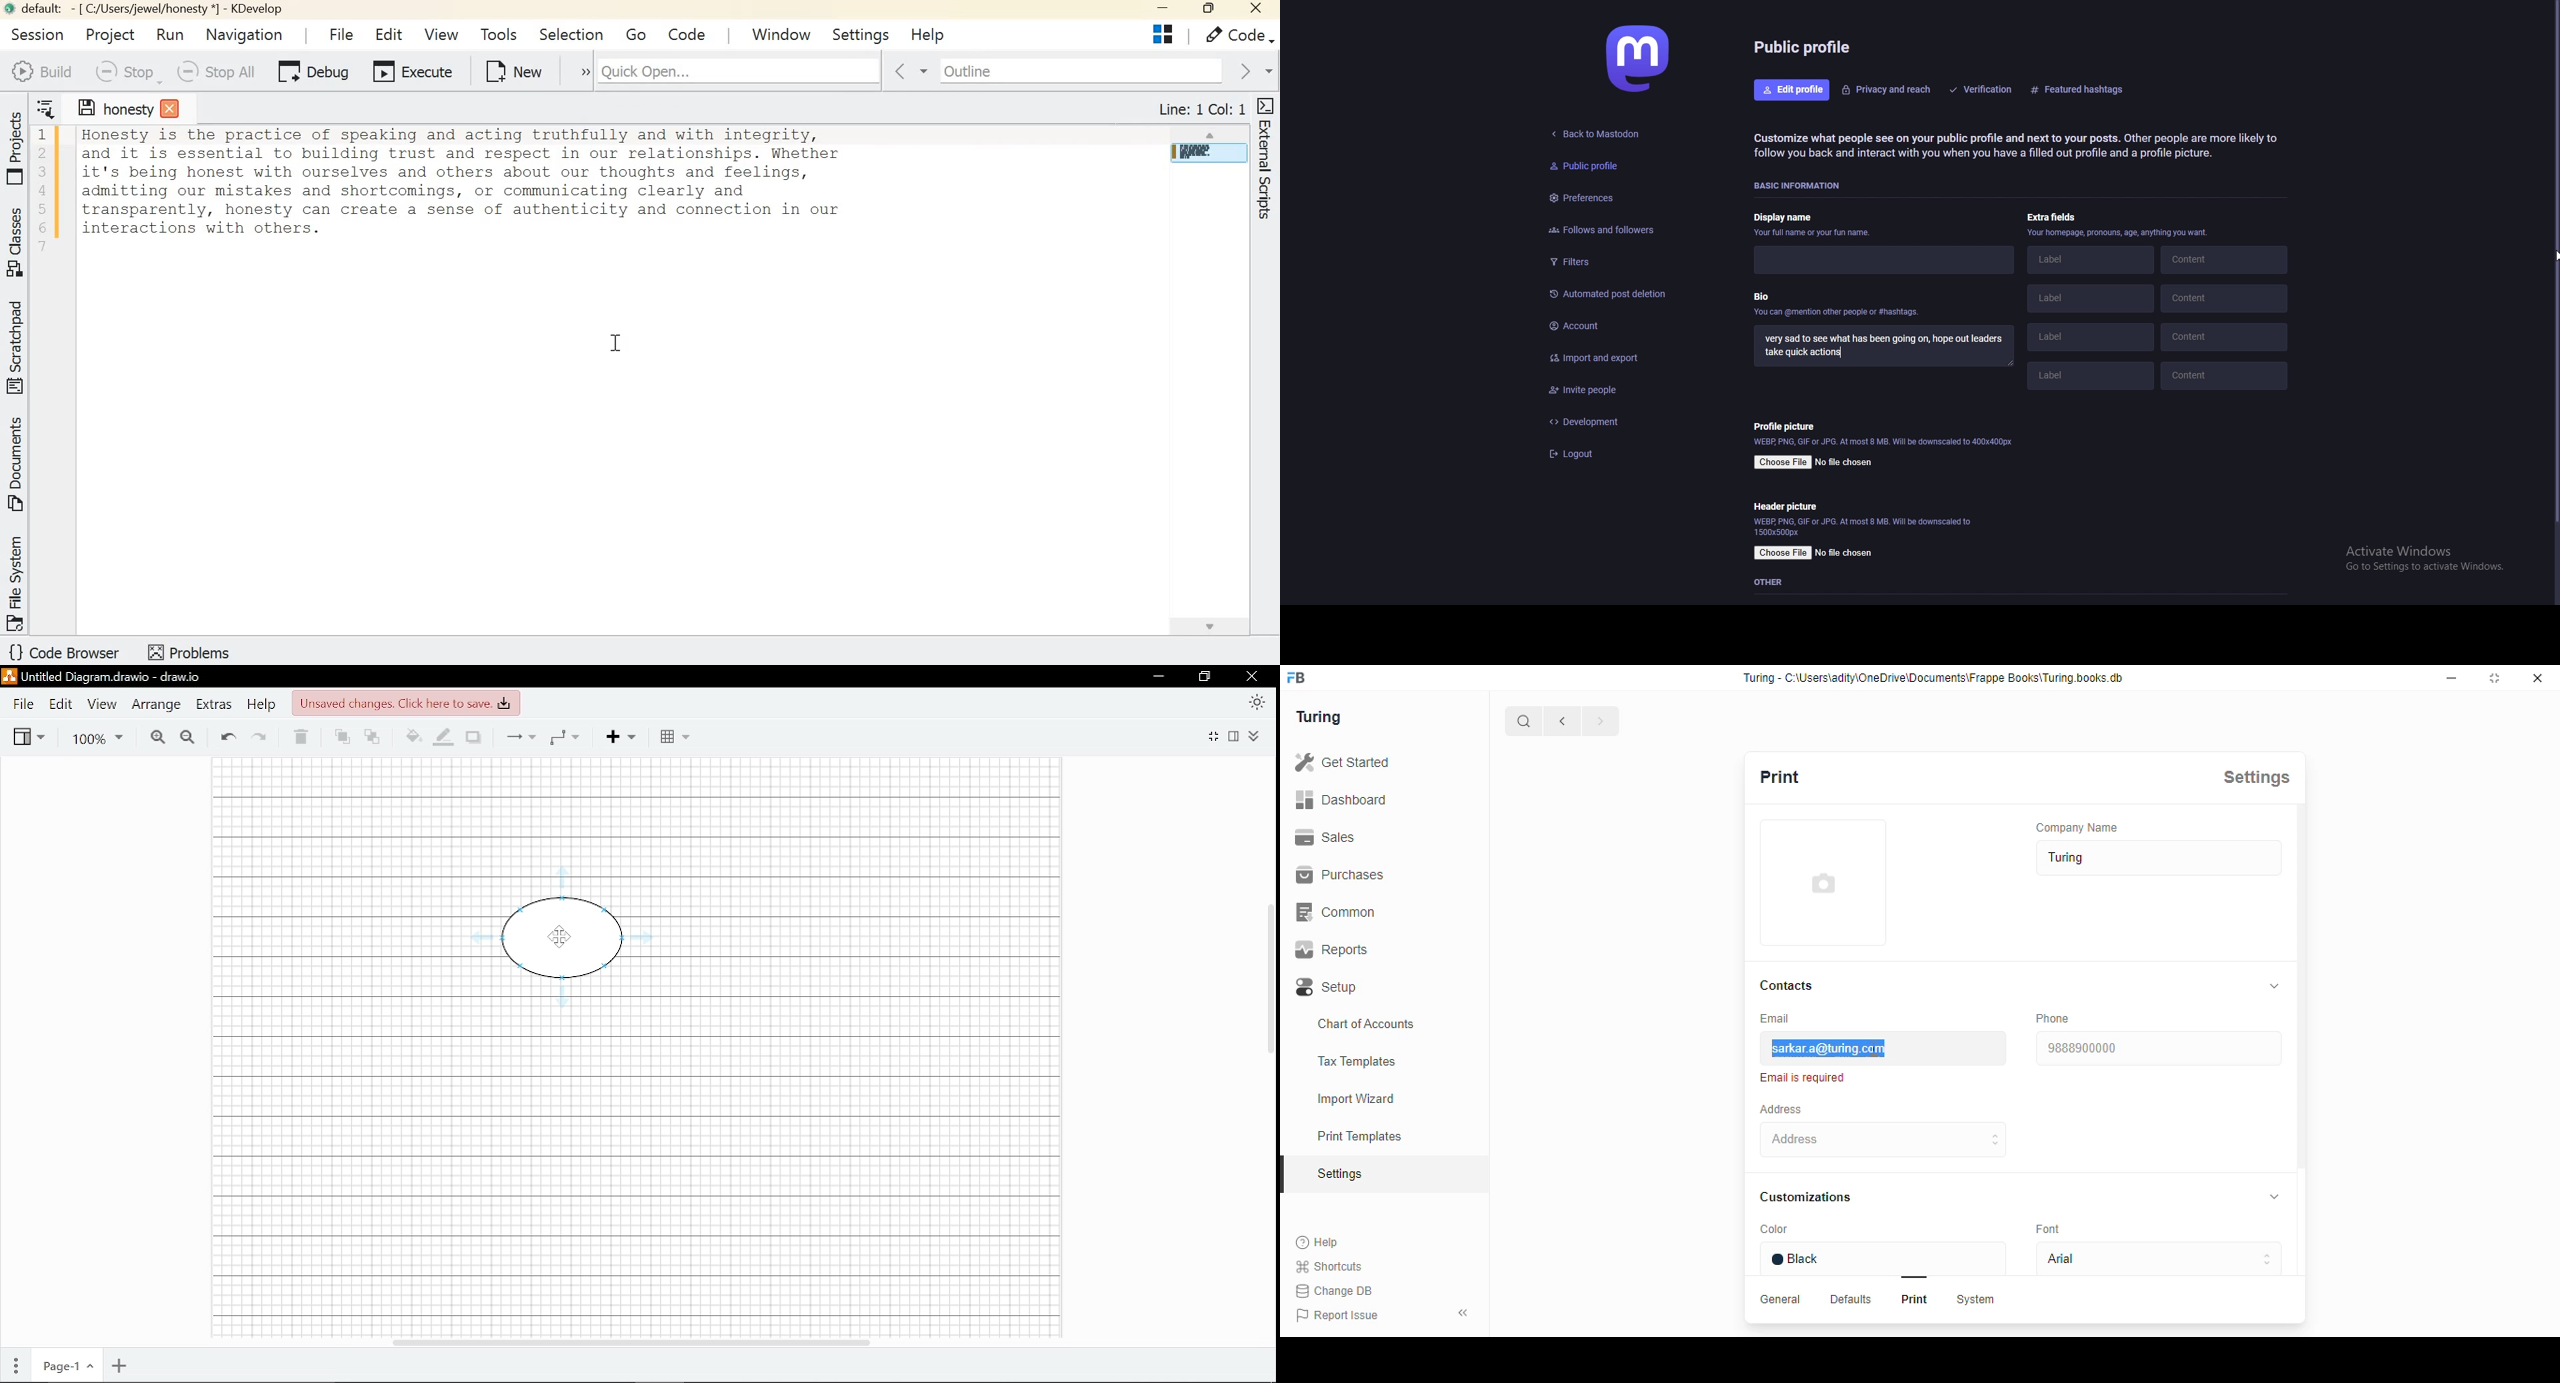 This screenshot has width=2576, height=1400. What do you see at coordinates (1803, 776) in the screenshot?
I see `Print` at bounding box center [1803, 776].